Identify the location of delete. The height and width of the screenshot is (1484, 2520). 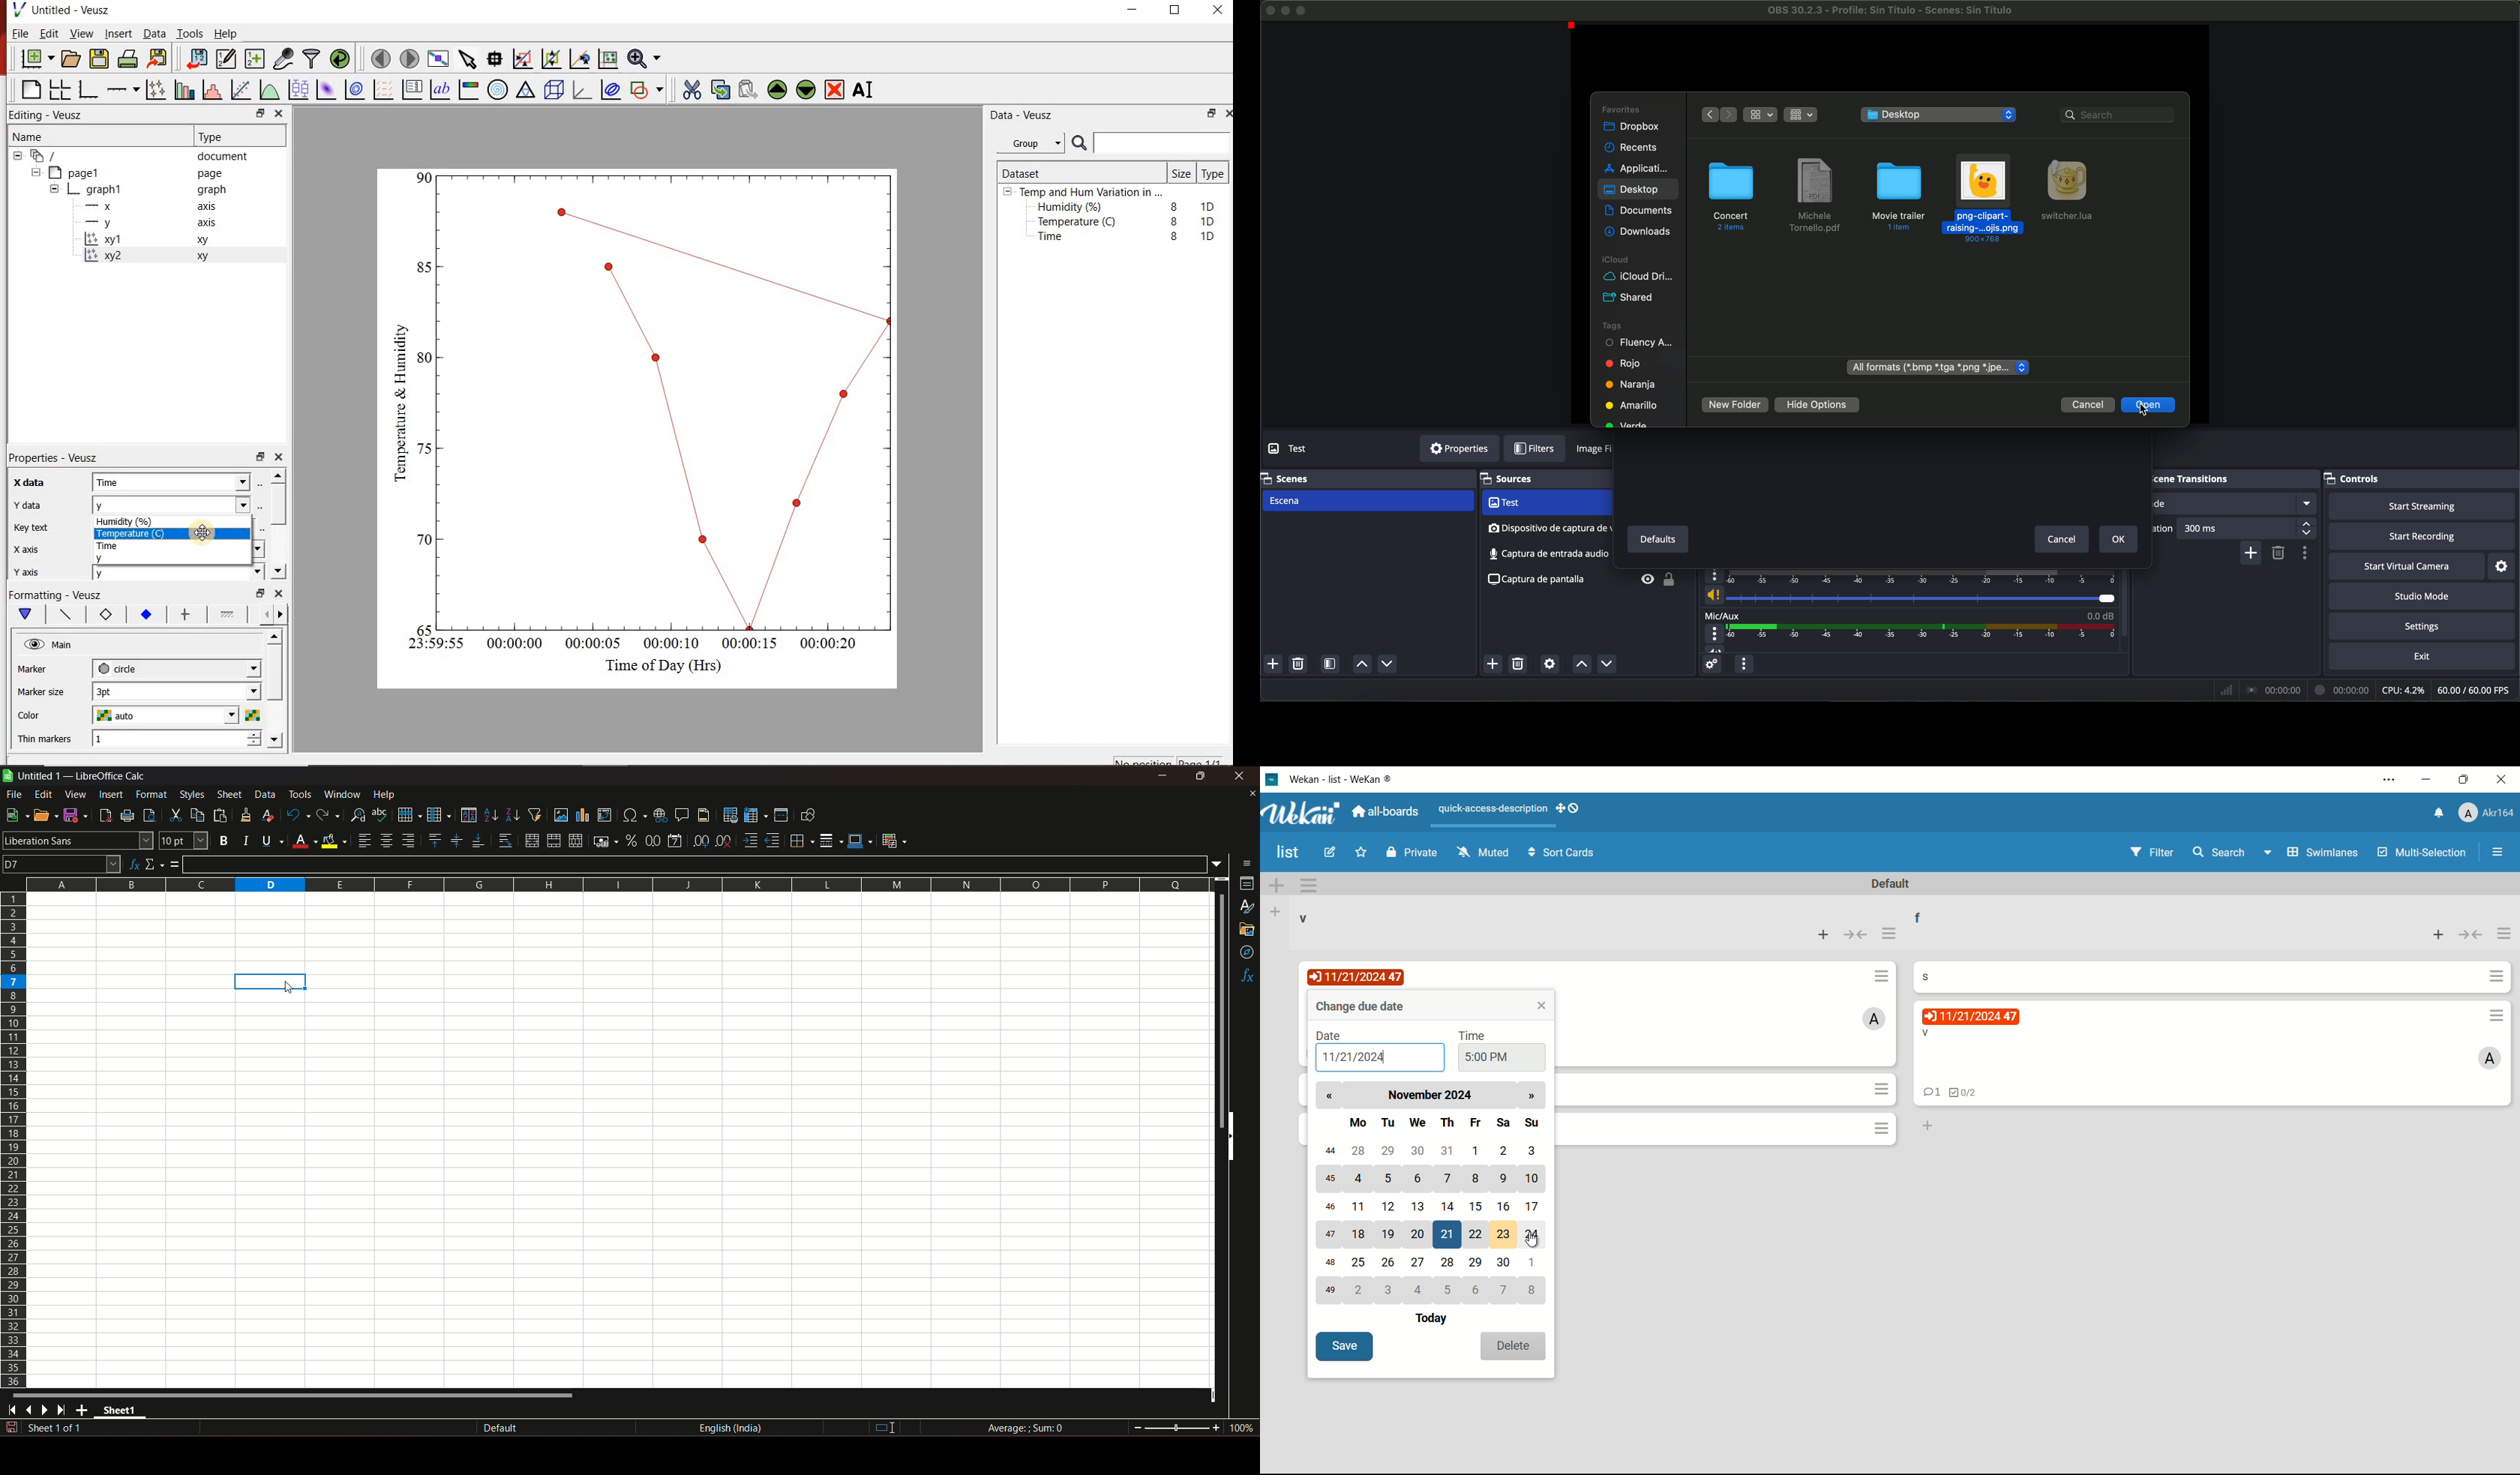
(1513, 1346).